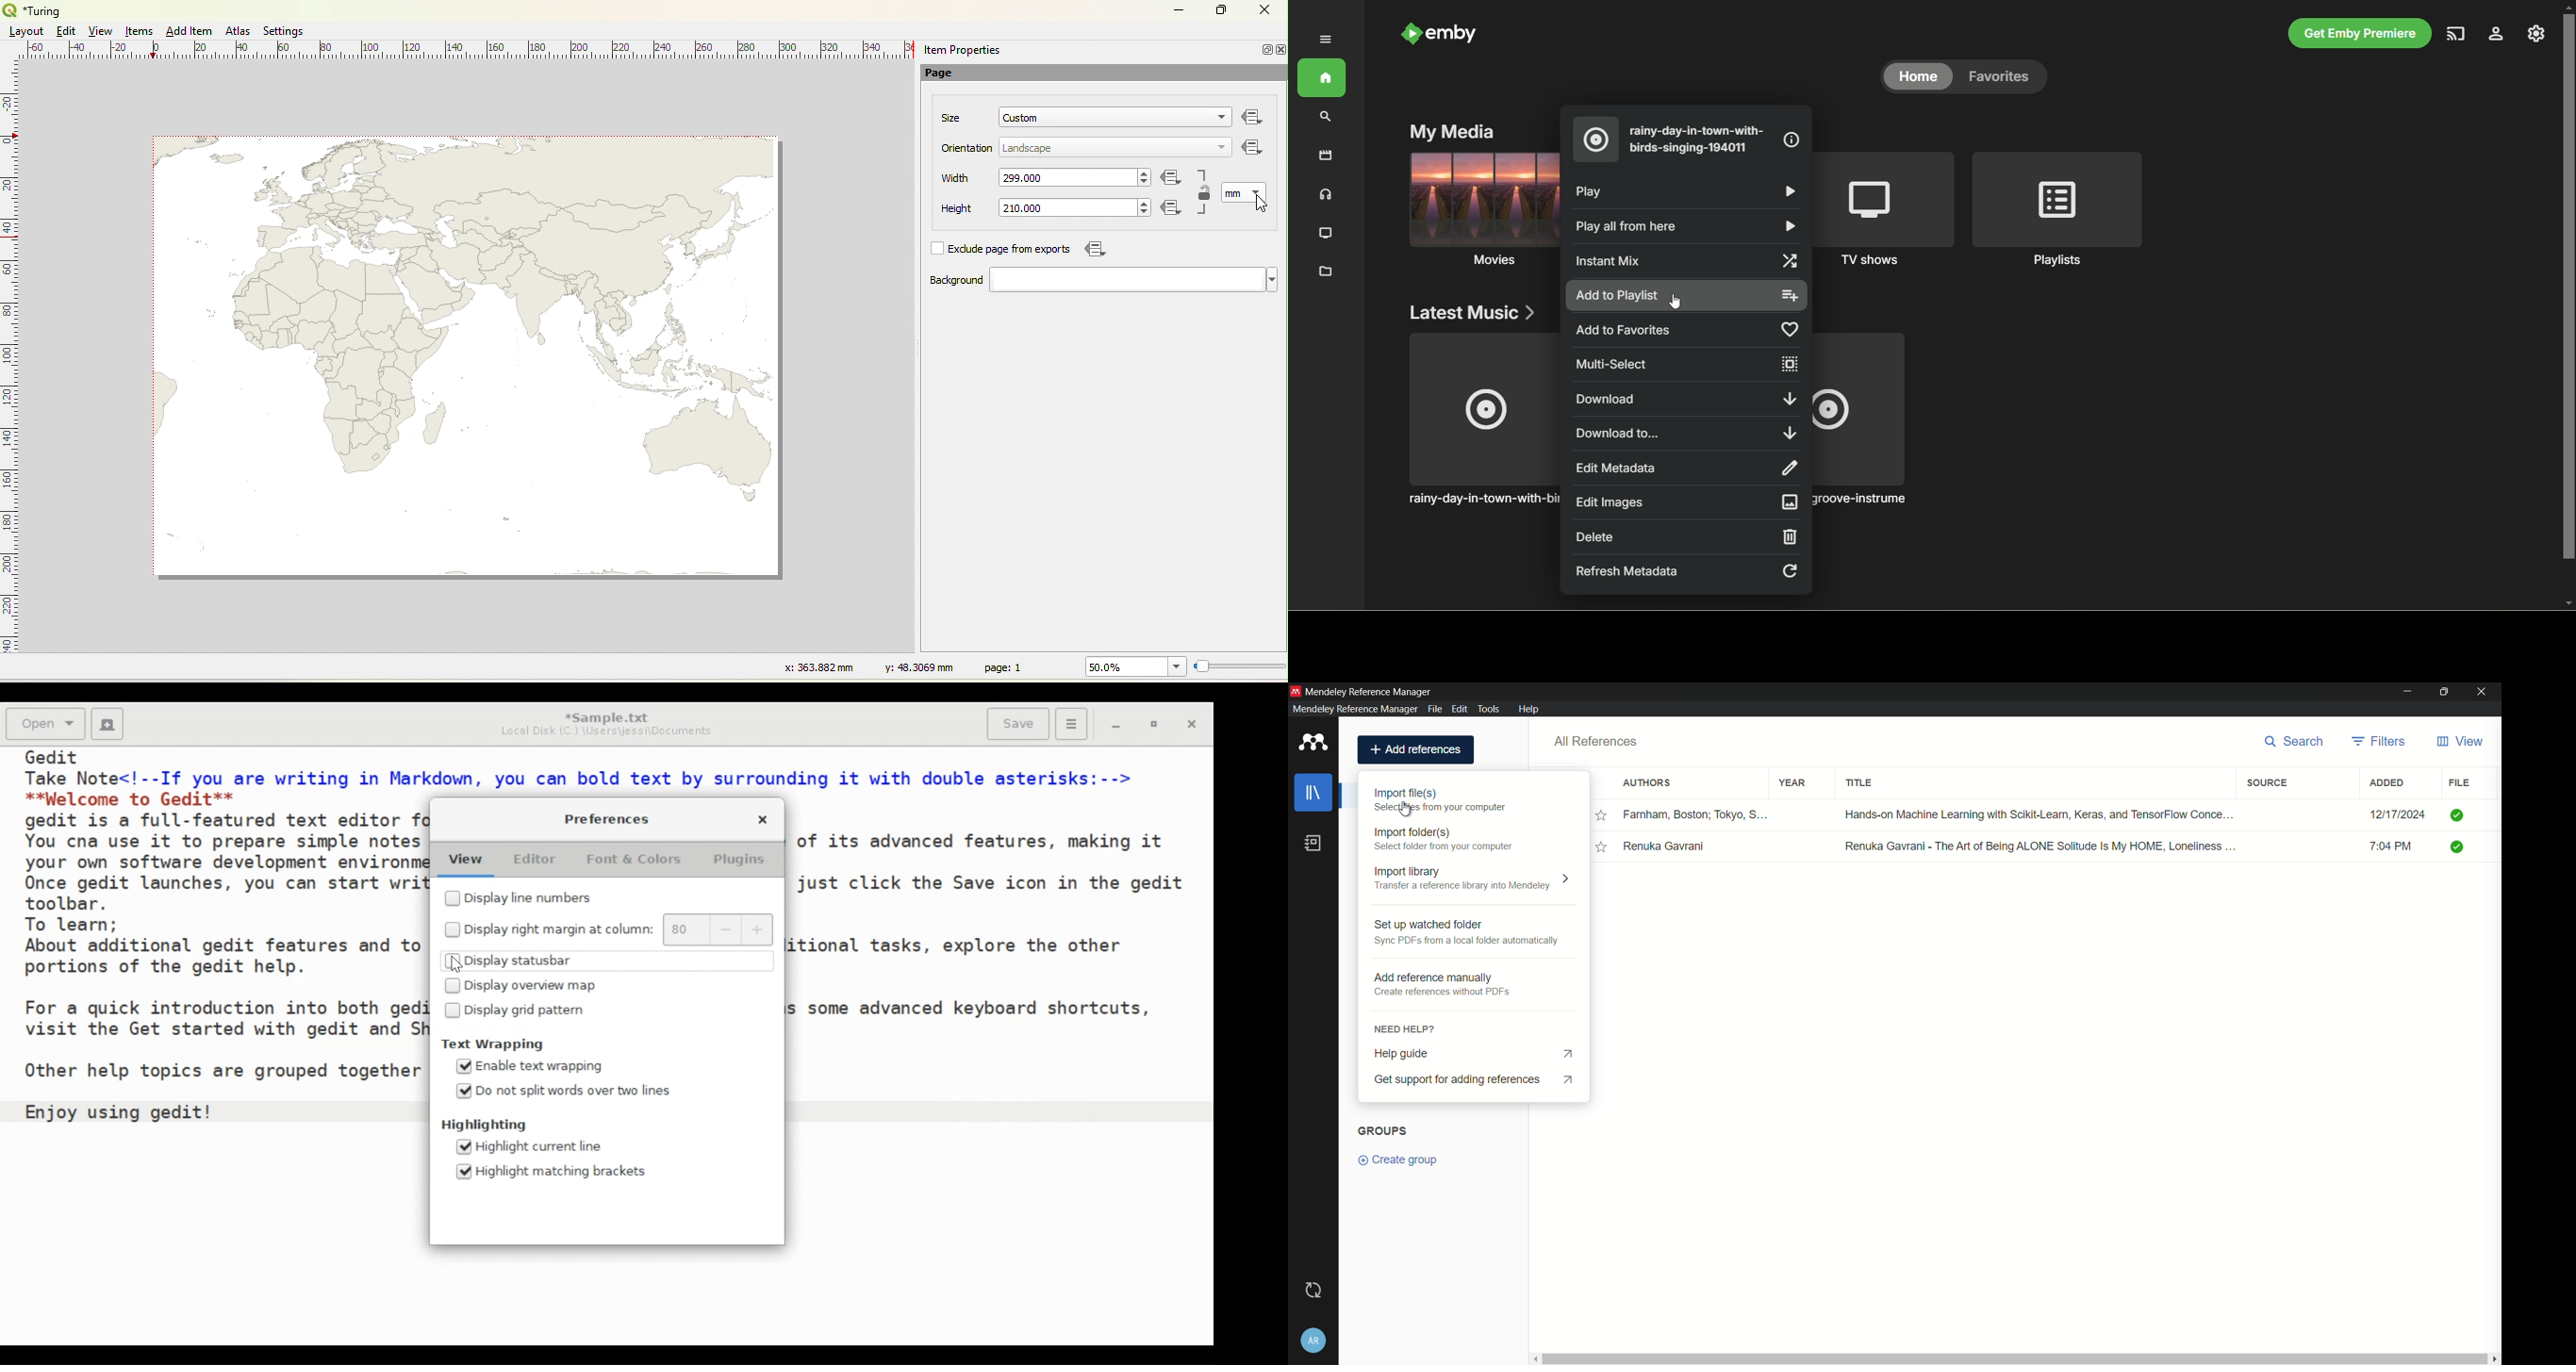 The width and height of the screenshot is (2576, 1372). I want to click on close, so click(1280, 50).